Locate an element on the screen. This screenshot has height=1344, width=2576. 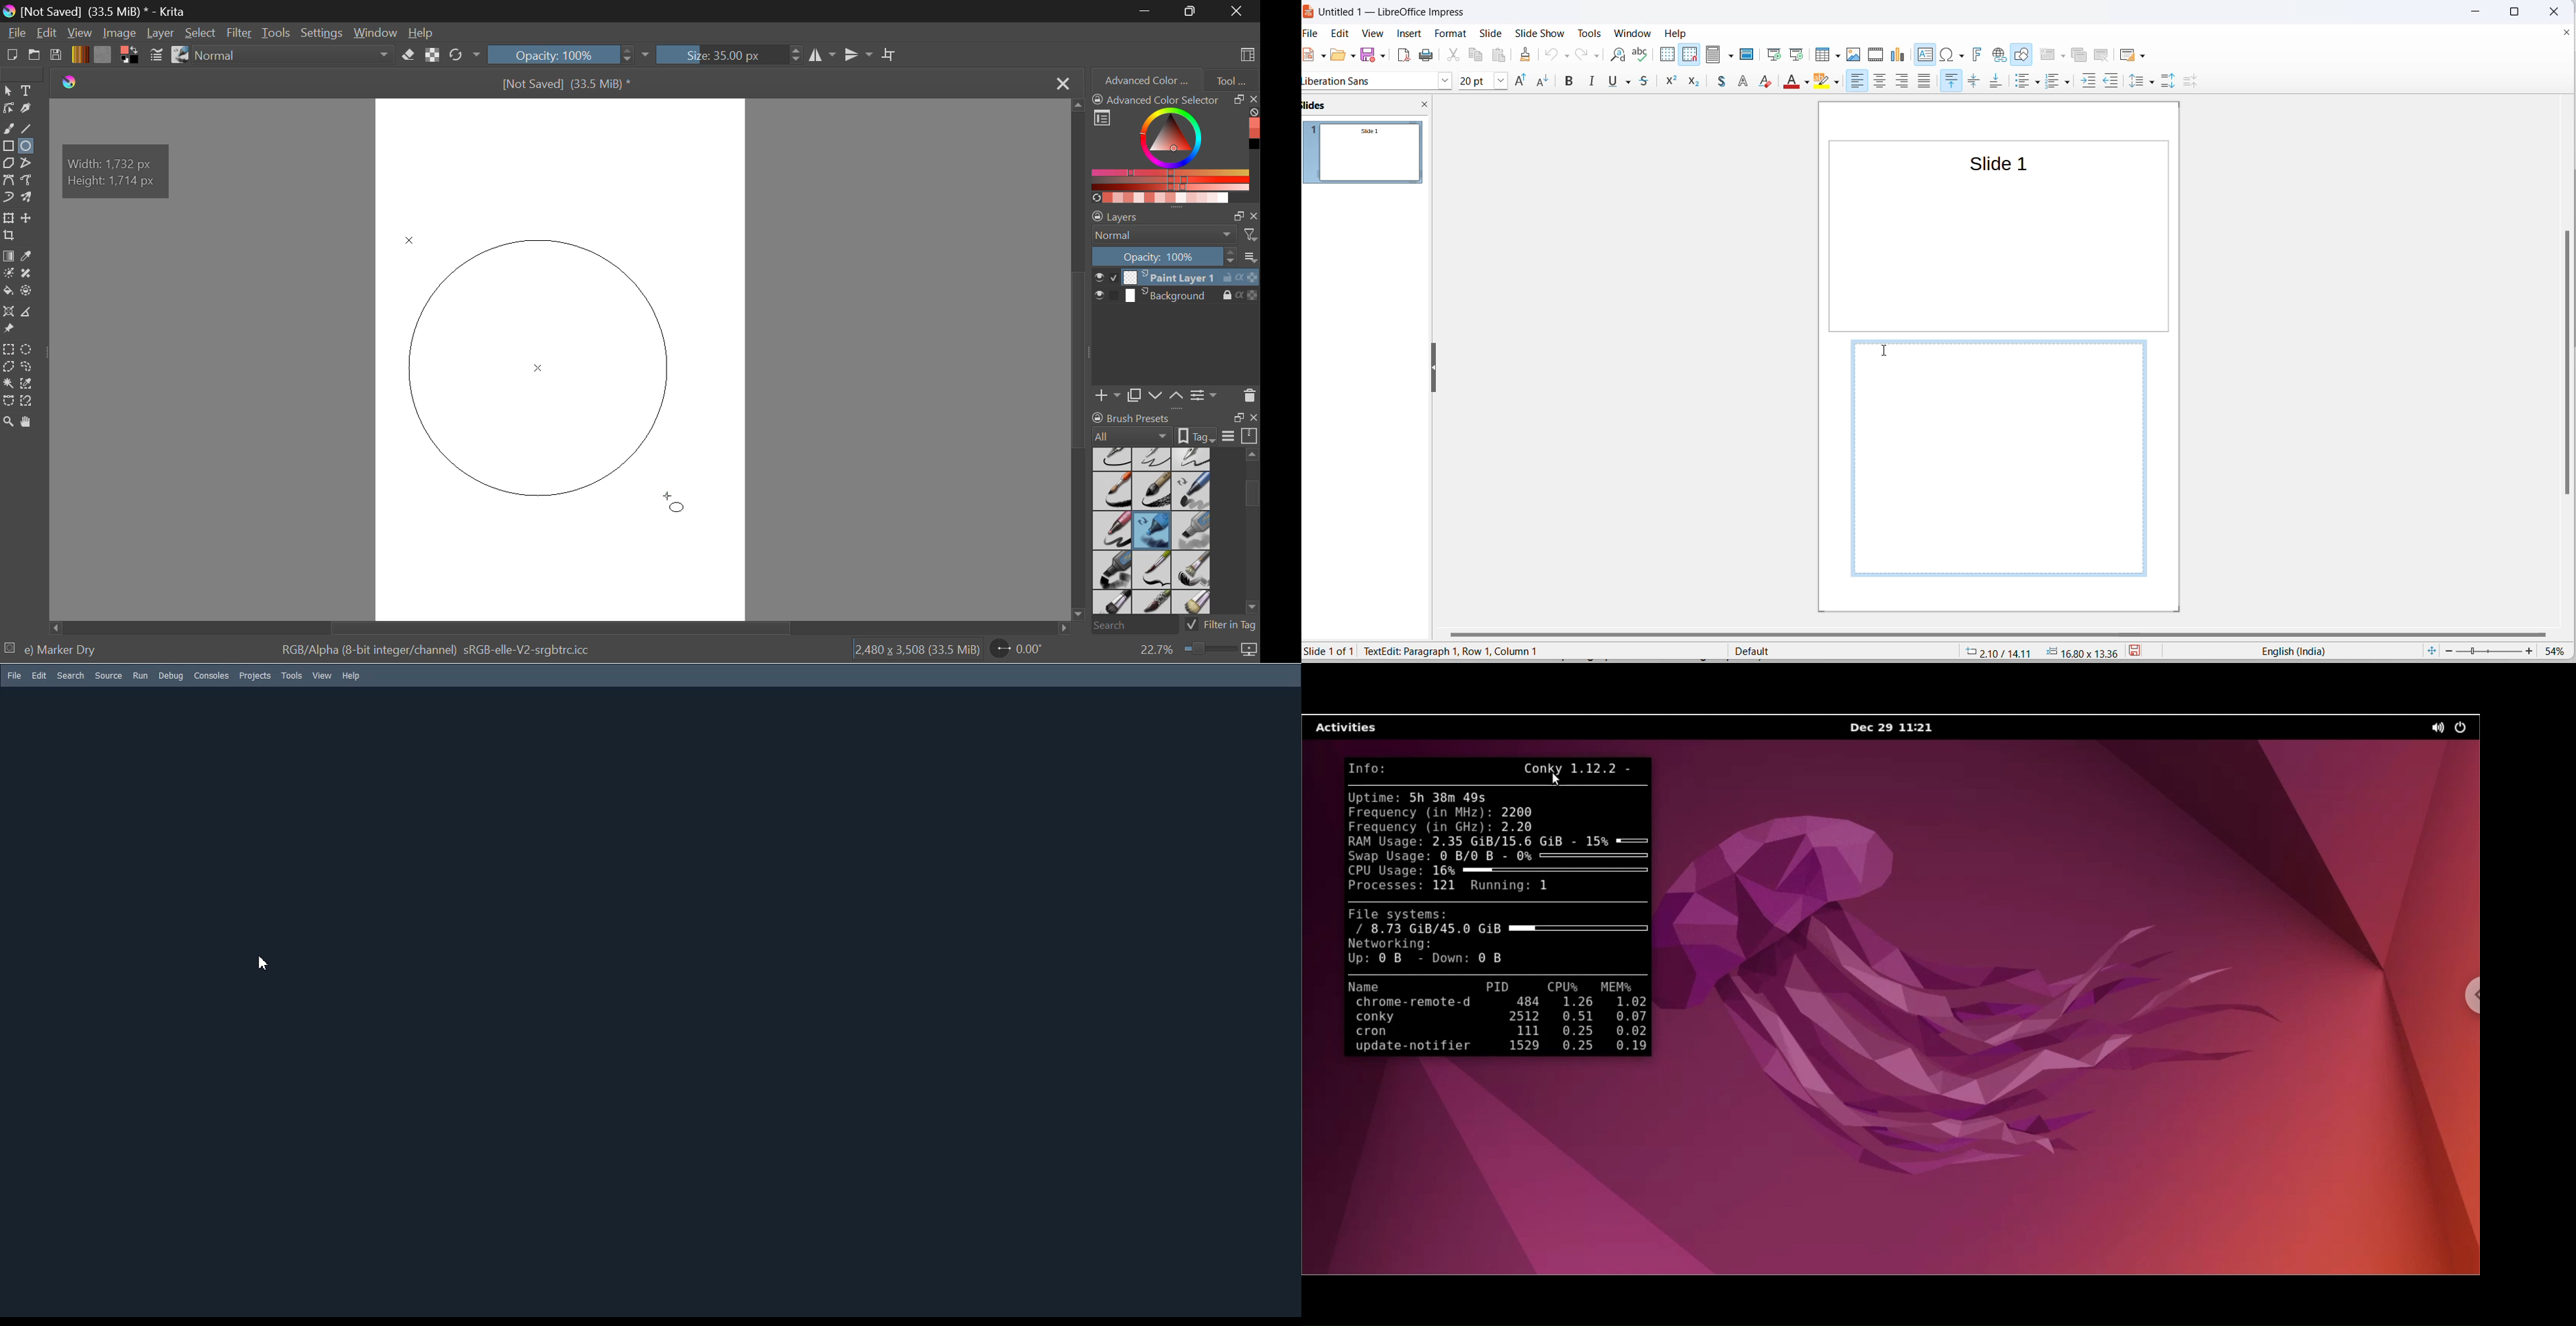
Advanced Color Selector Tab Open is located at coordinates (1146, 79).